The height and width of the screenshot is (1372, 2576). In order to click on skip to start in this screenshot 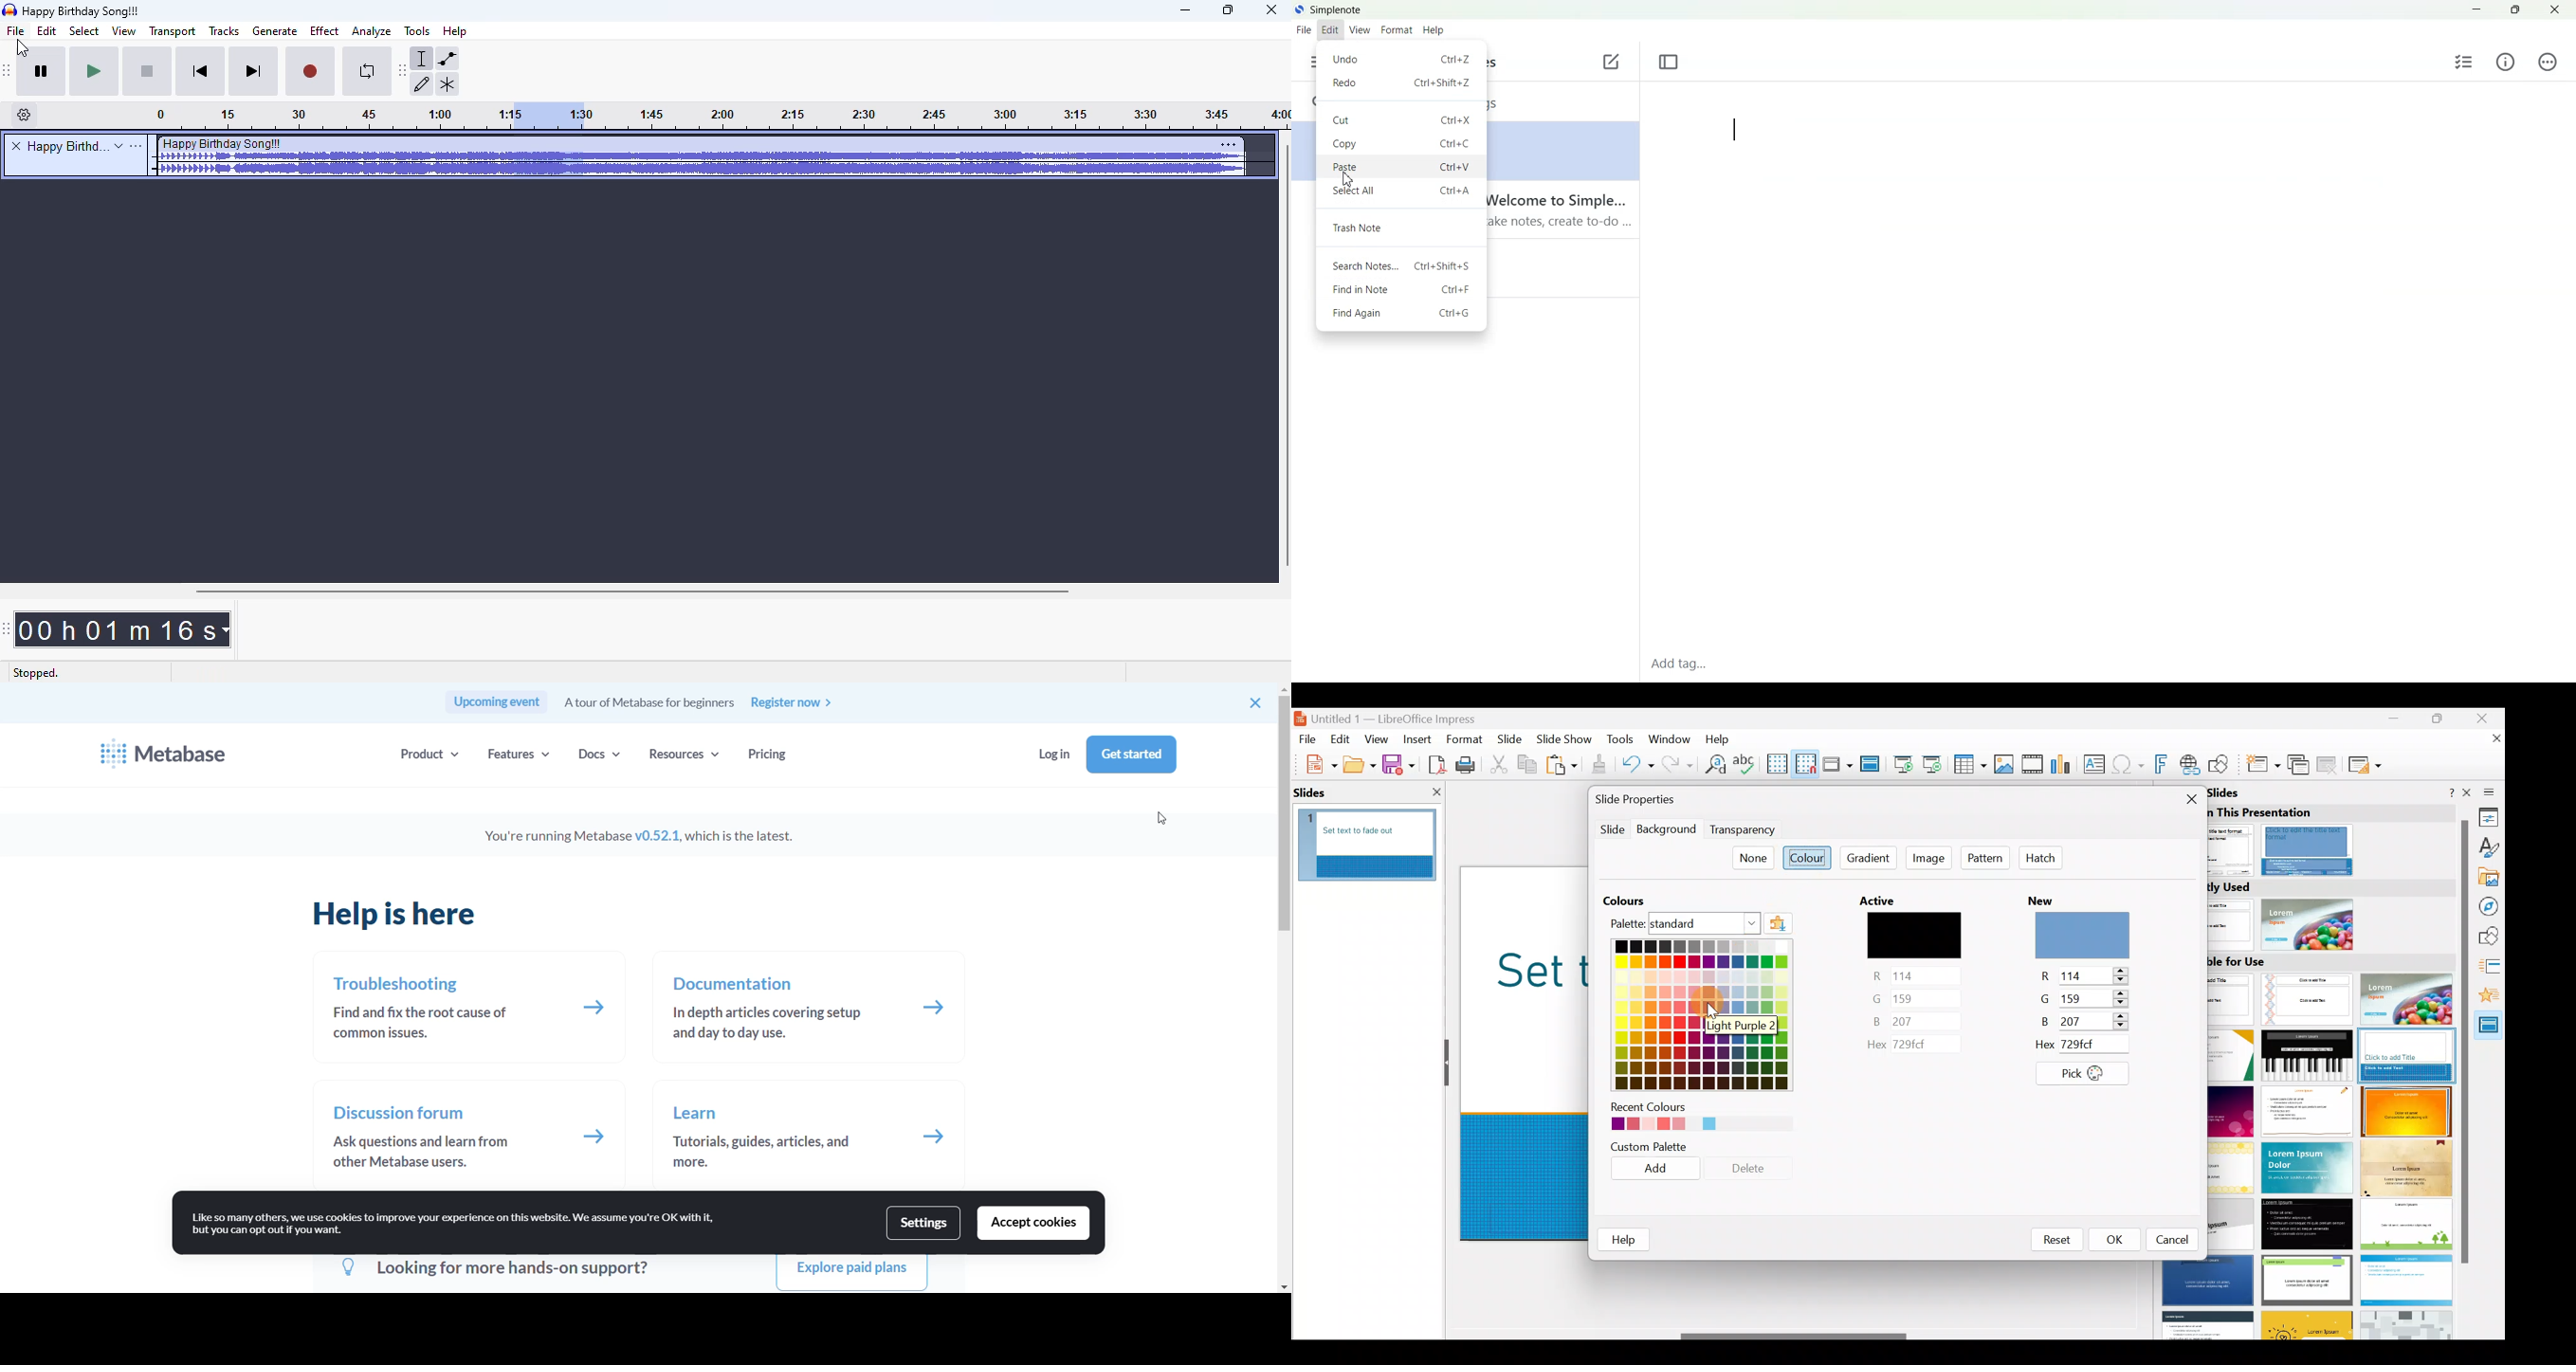, I will do `click(203, 72)`.